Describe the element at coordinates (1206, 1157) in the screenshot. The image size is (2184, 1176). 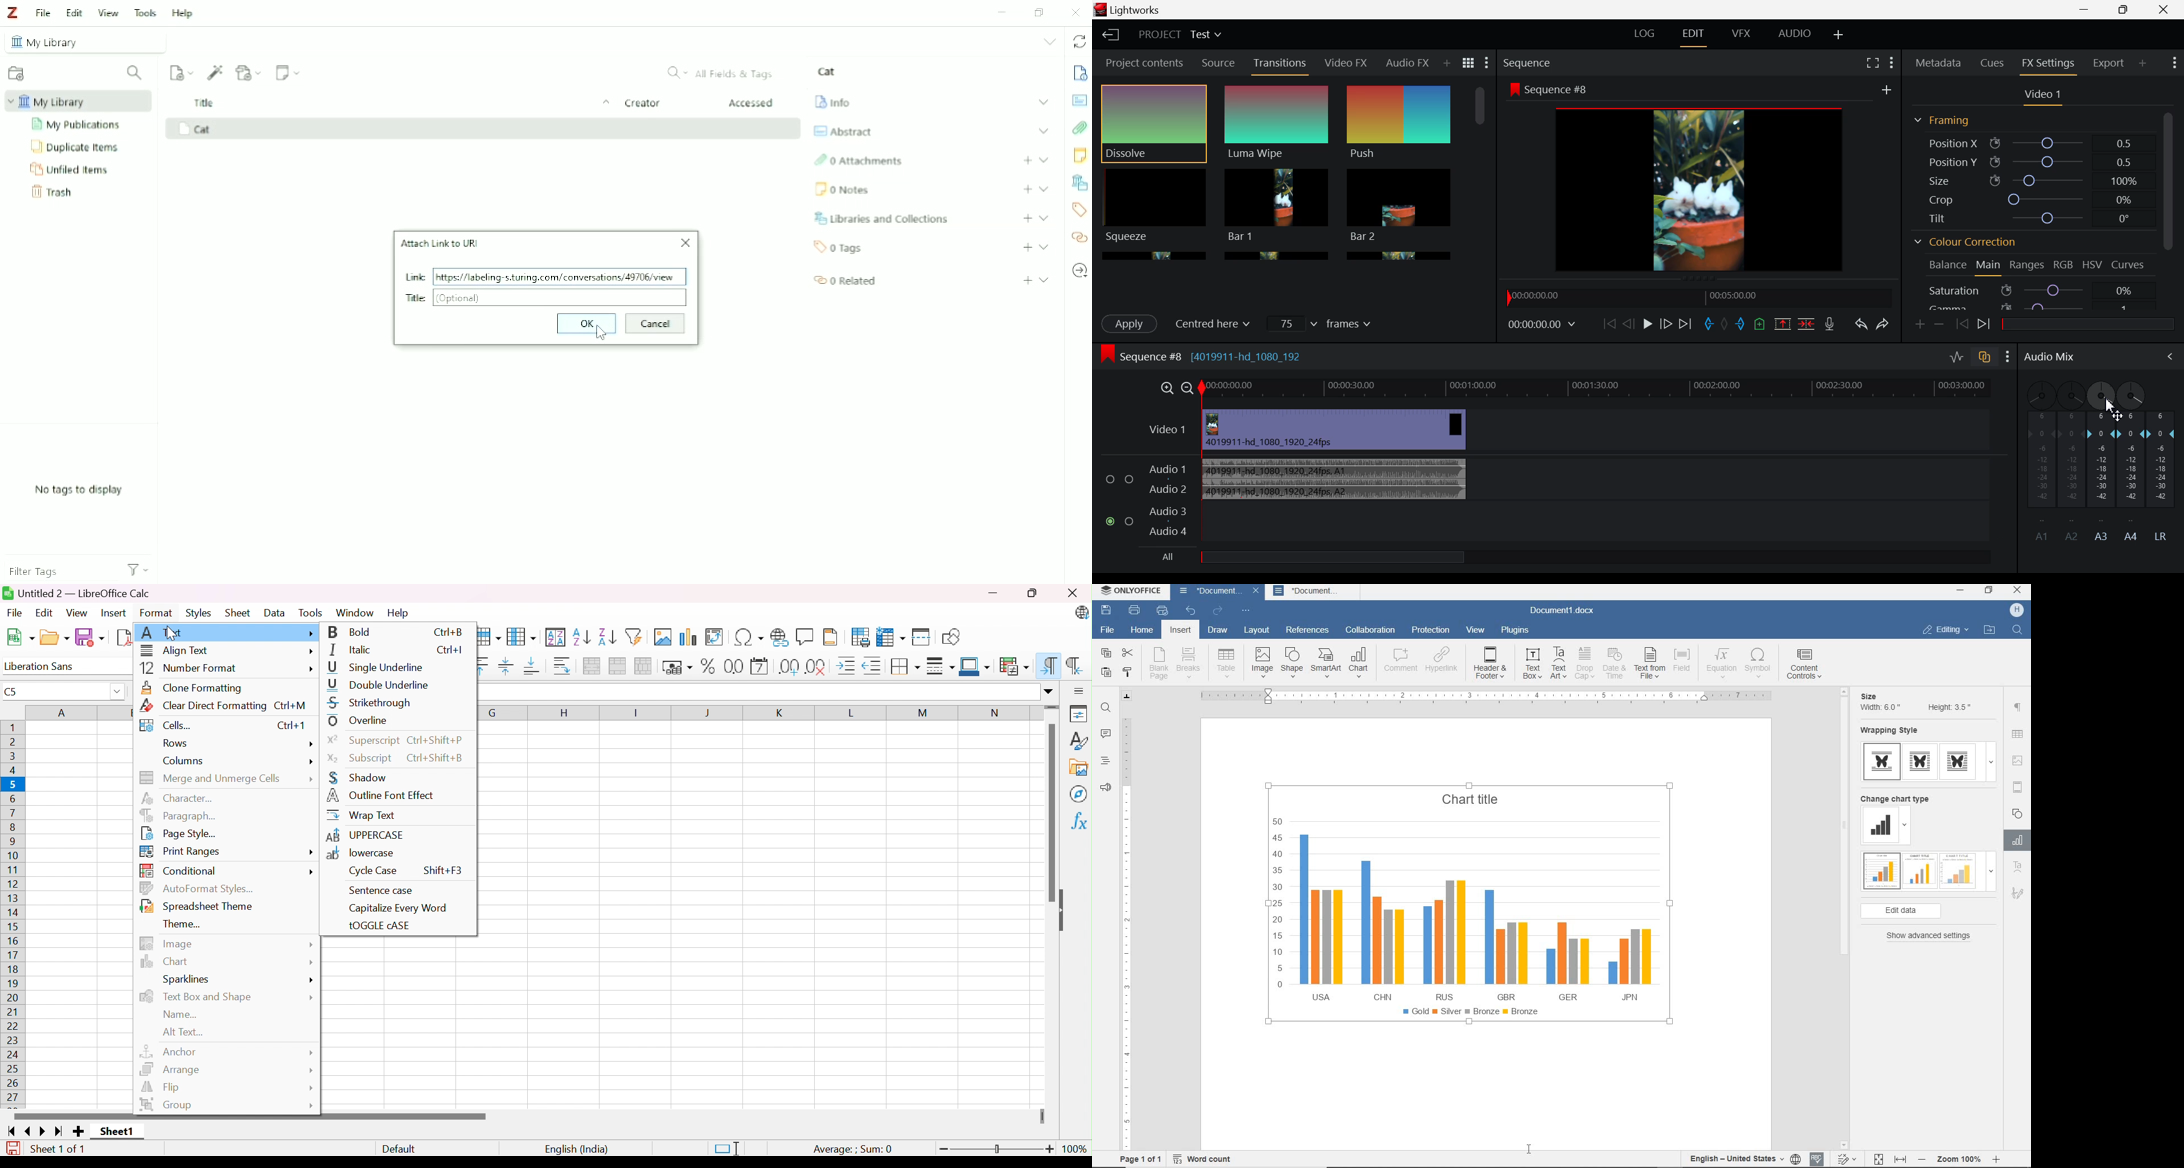
I see `word count` at that location.